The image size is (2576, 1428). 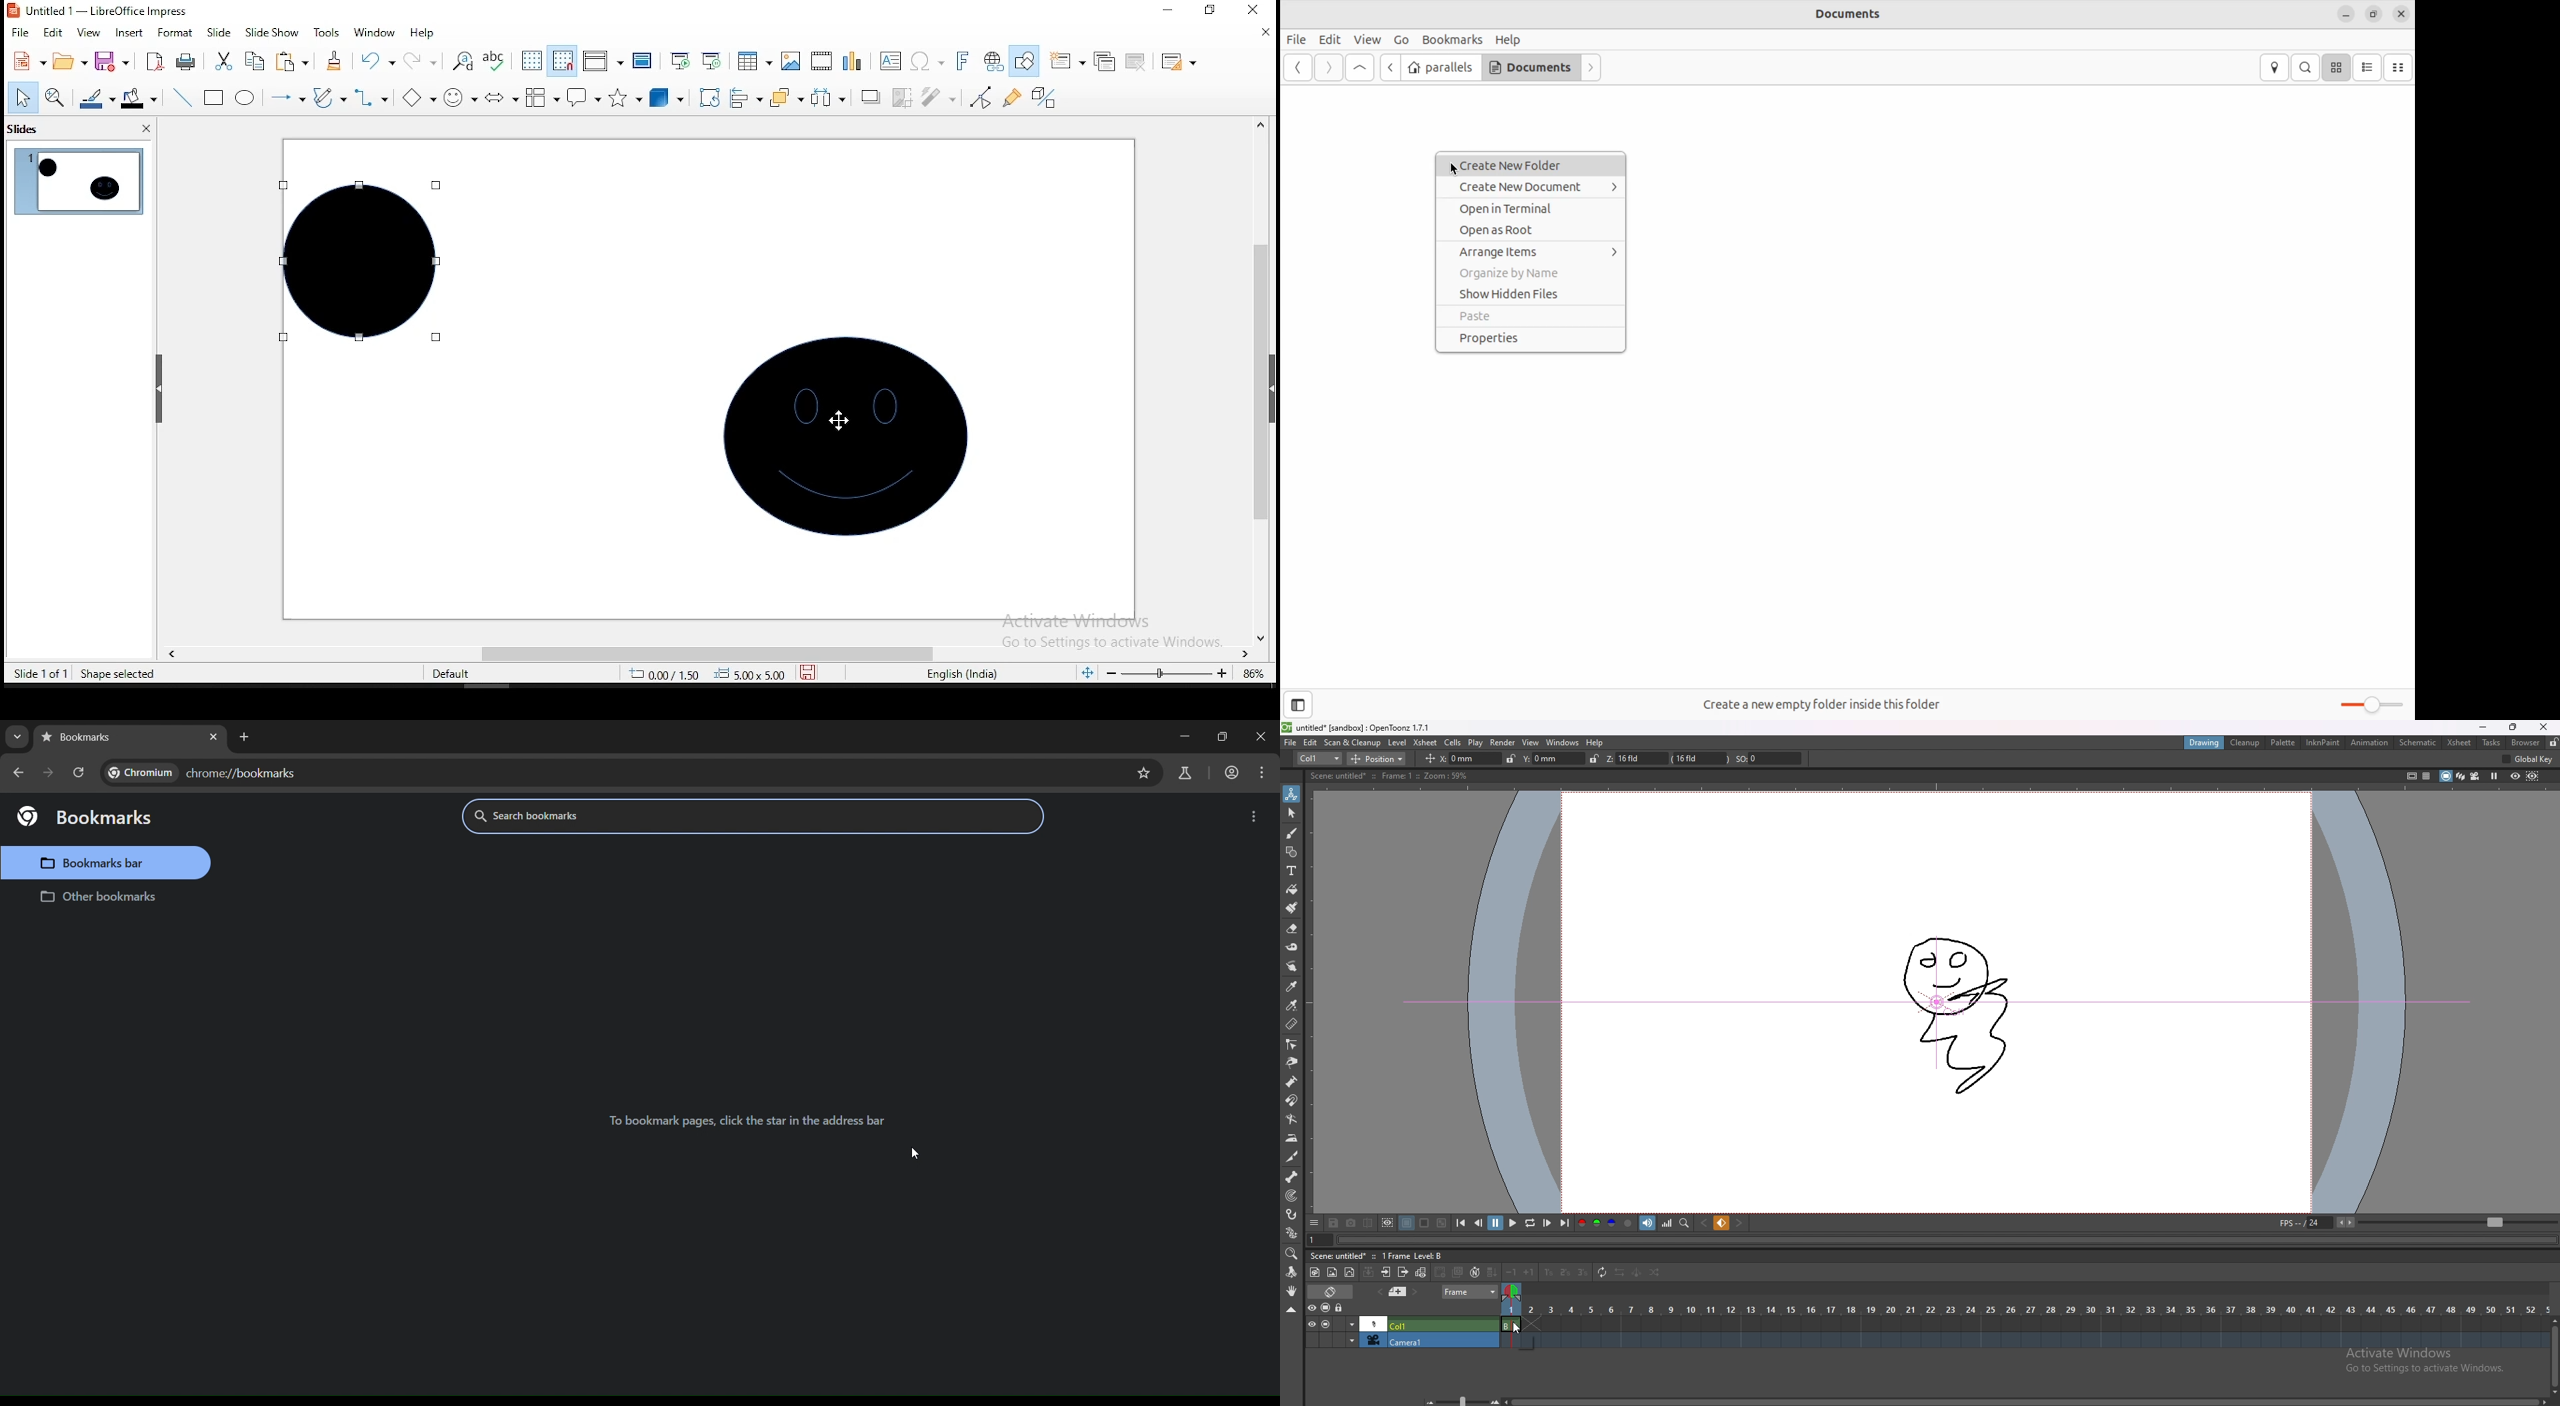 What do you see at coordinates (2525, 742) in the screenshot?
I see `browser` at bounding box center [2525, 742].